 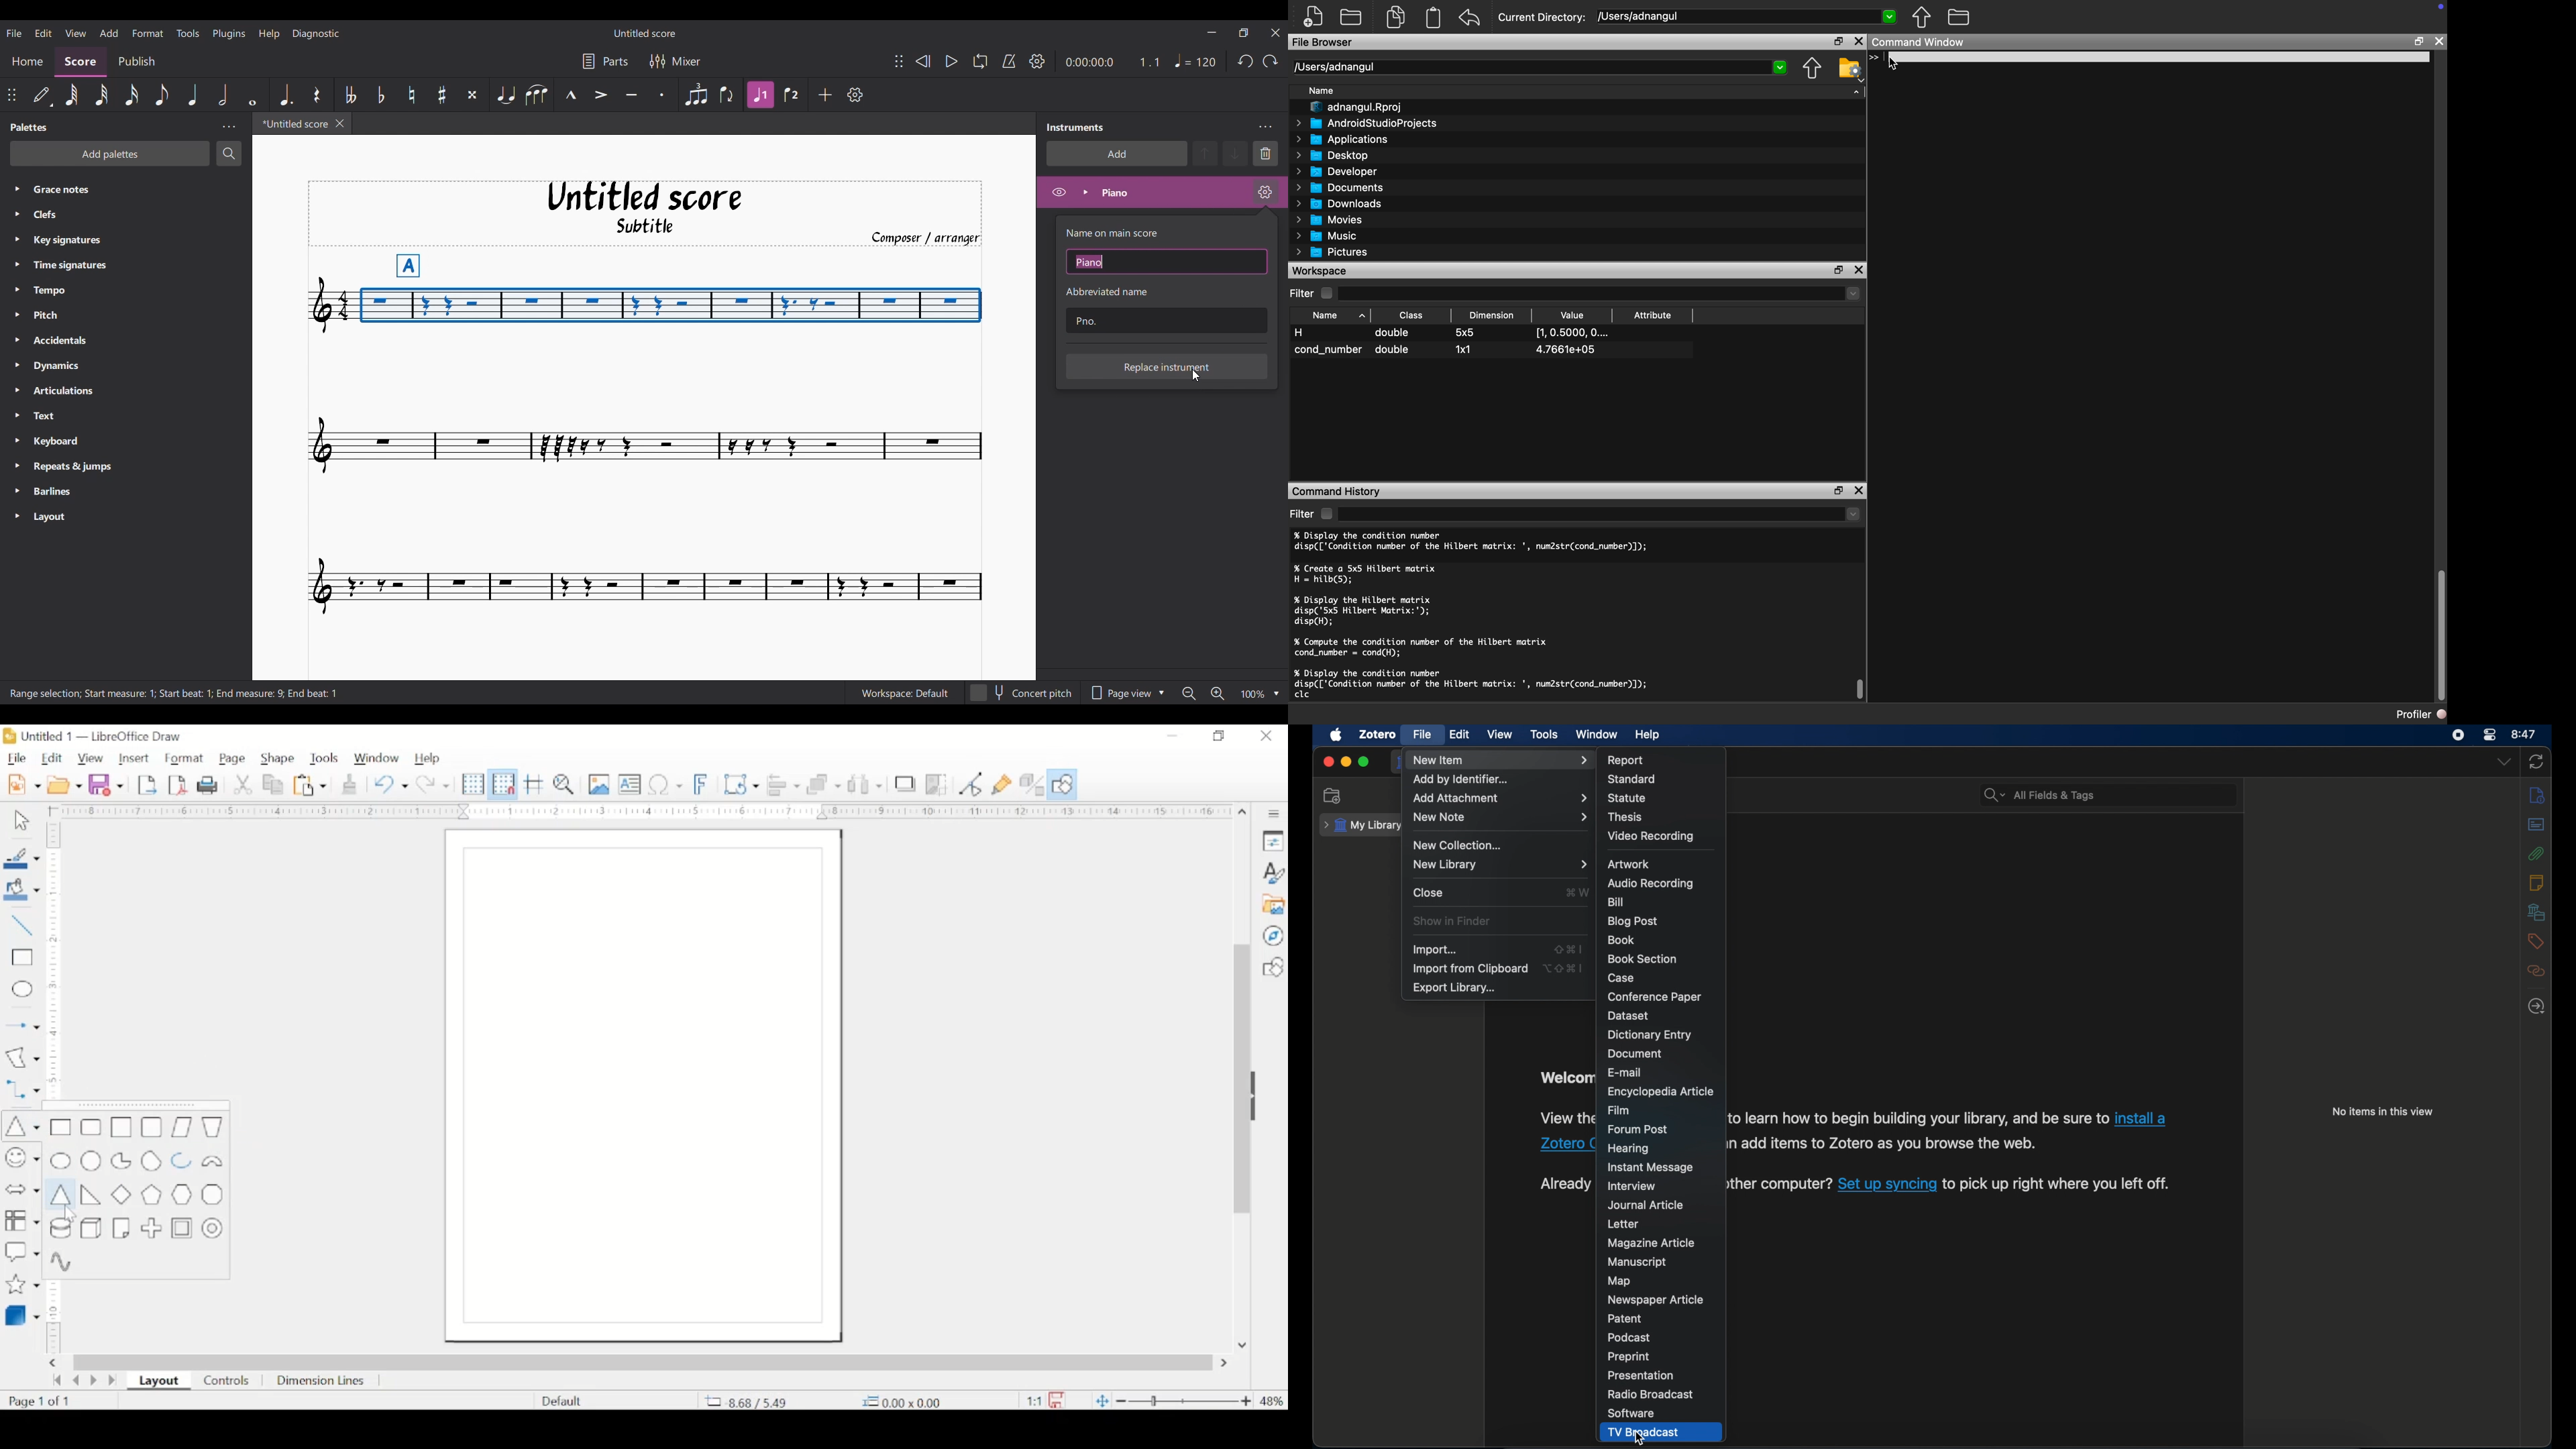 I want to click on software information, so click(x=1917, y=1118).